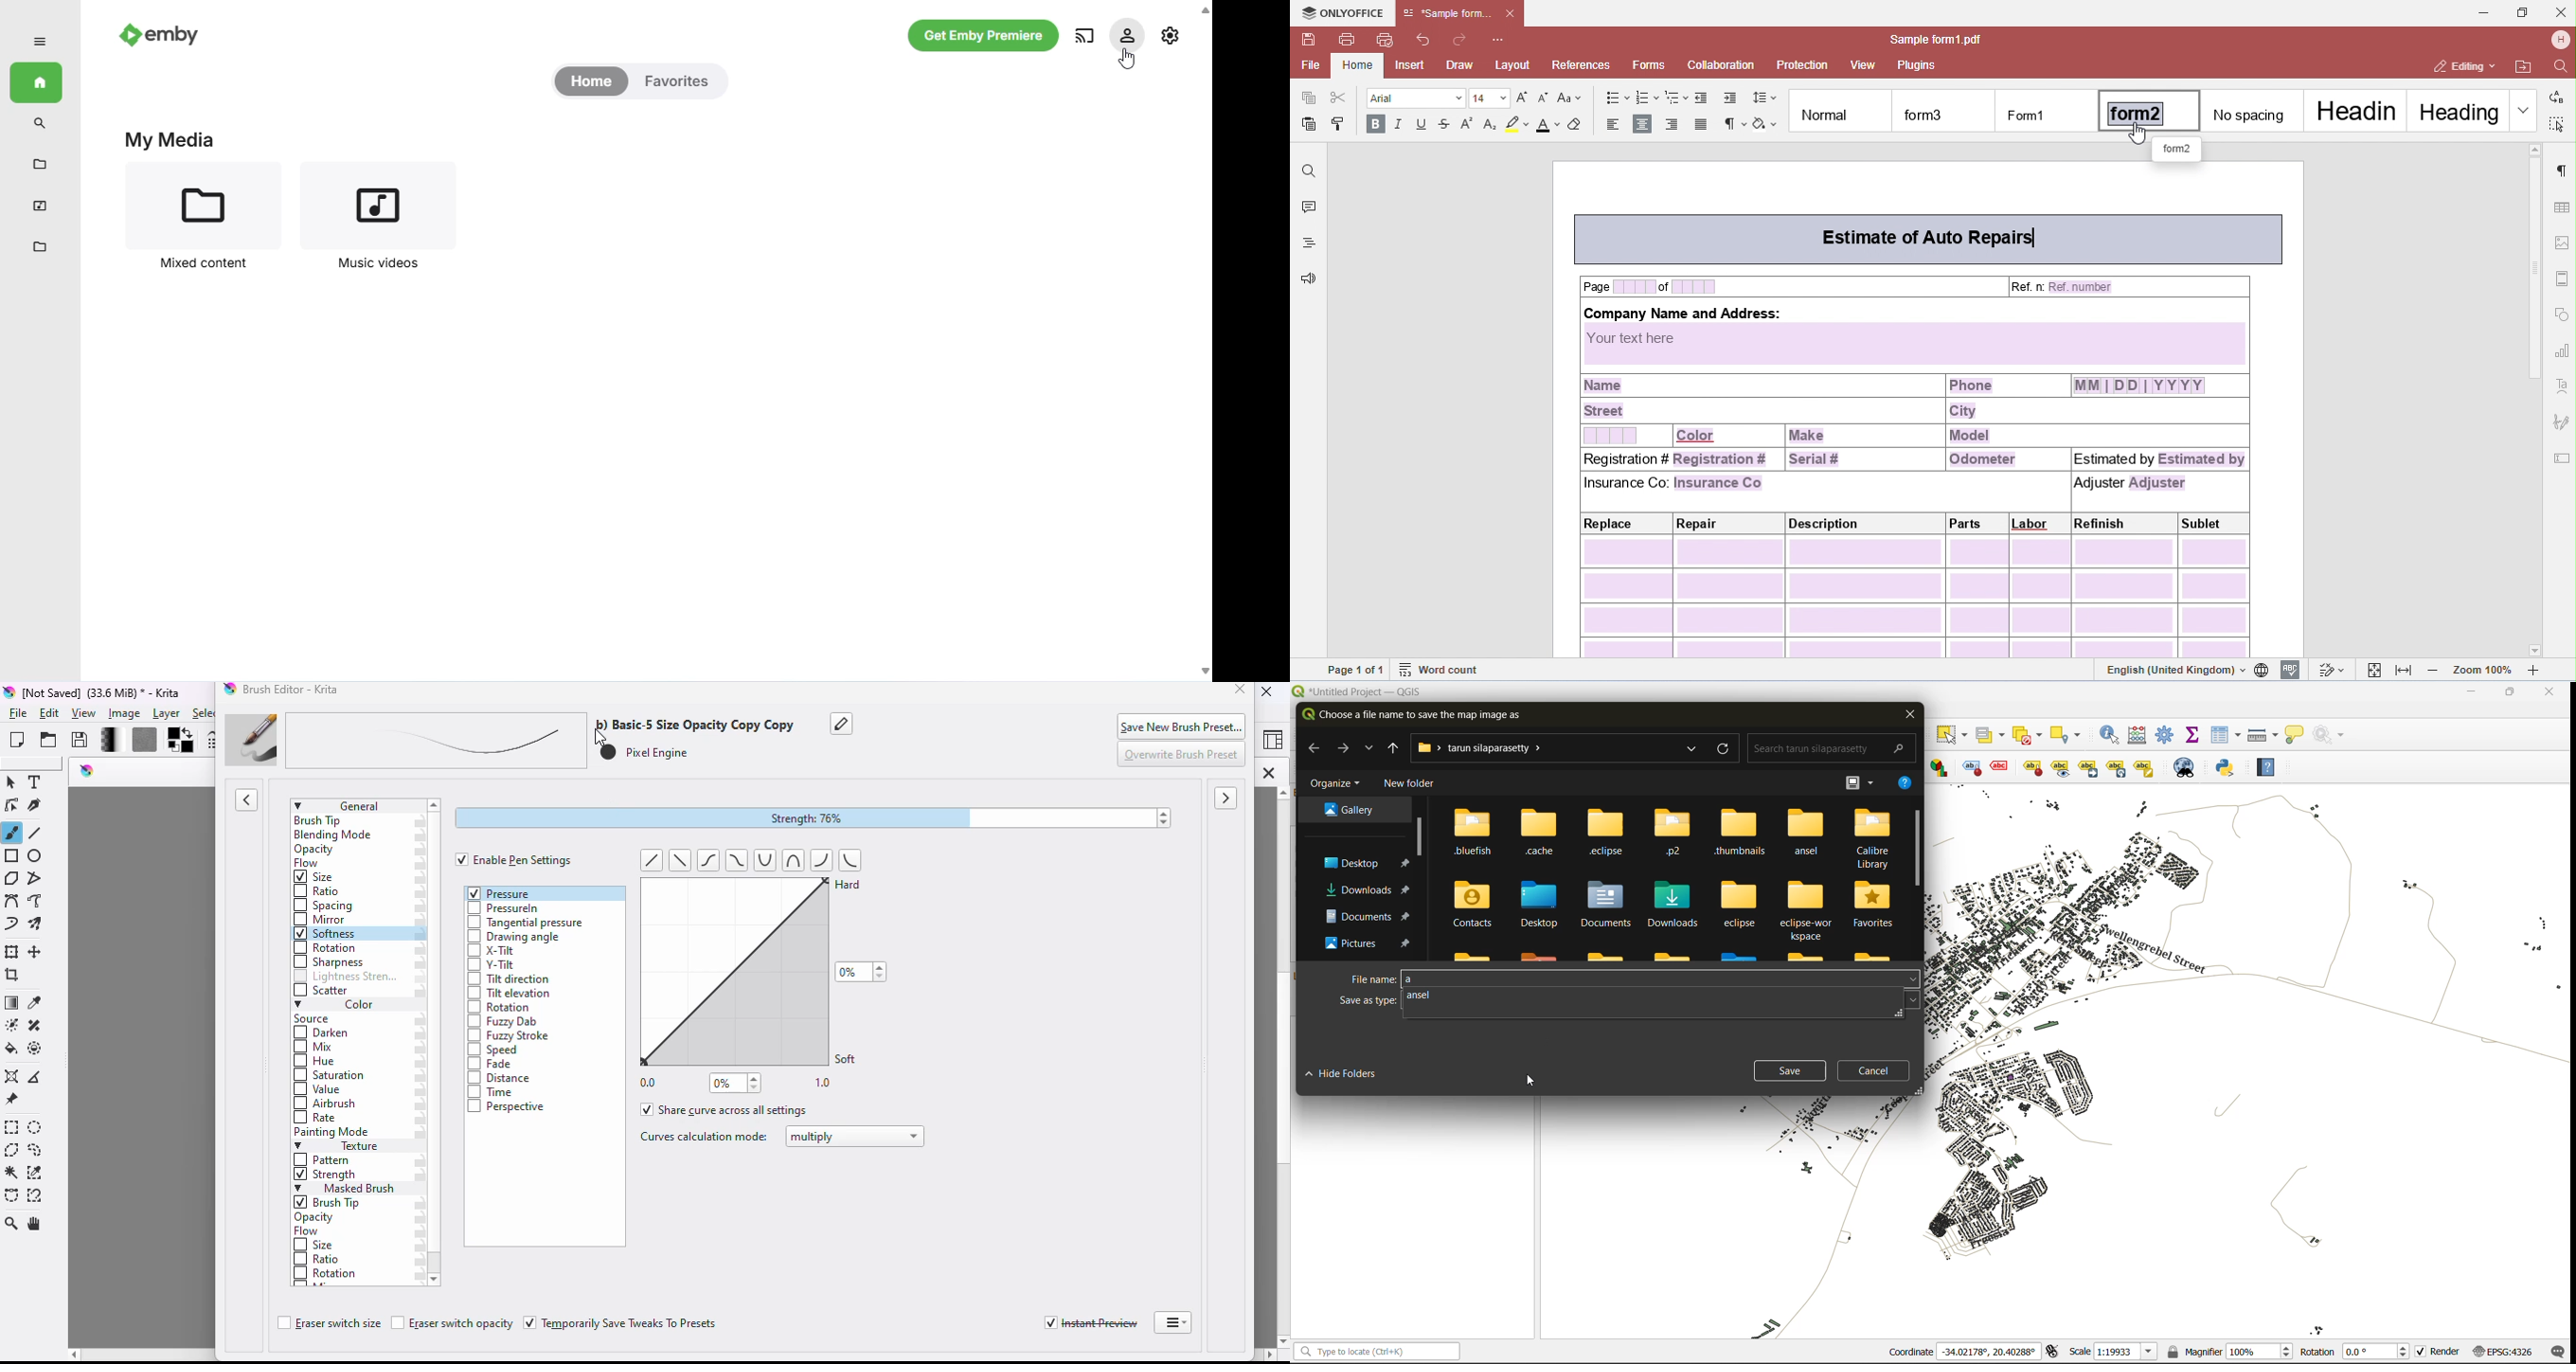 This screenshot has height=1372, width=2576. What do you see at coordinates (492, 952) in the screenshot?
I see `x-tilt` at bounding box center [492, 952].